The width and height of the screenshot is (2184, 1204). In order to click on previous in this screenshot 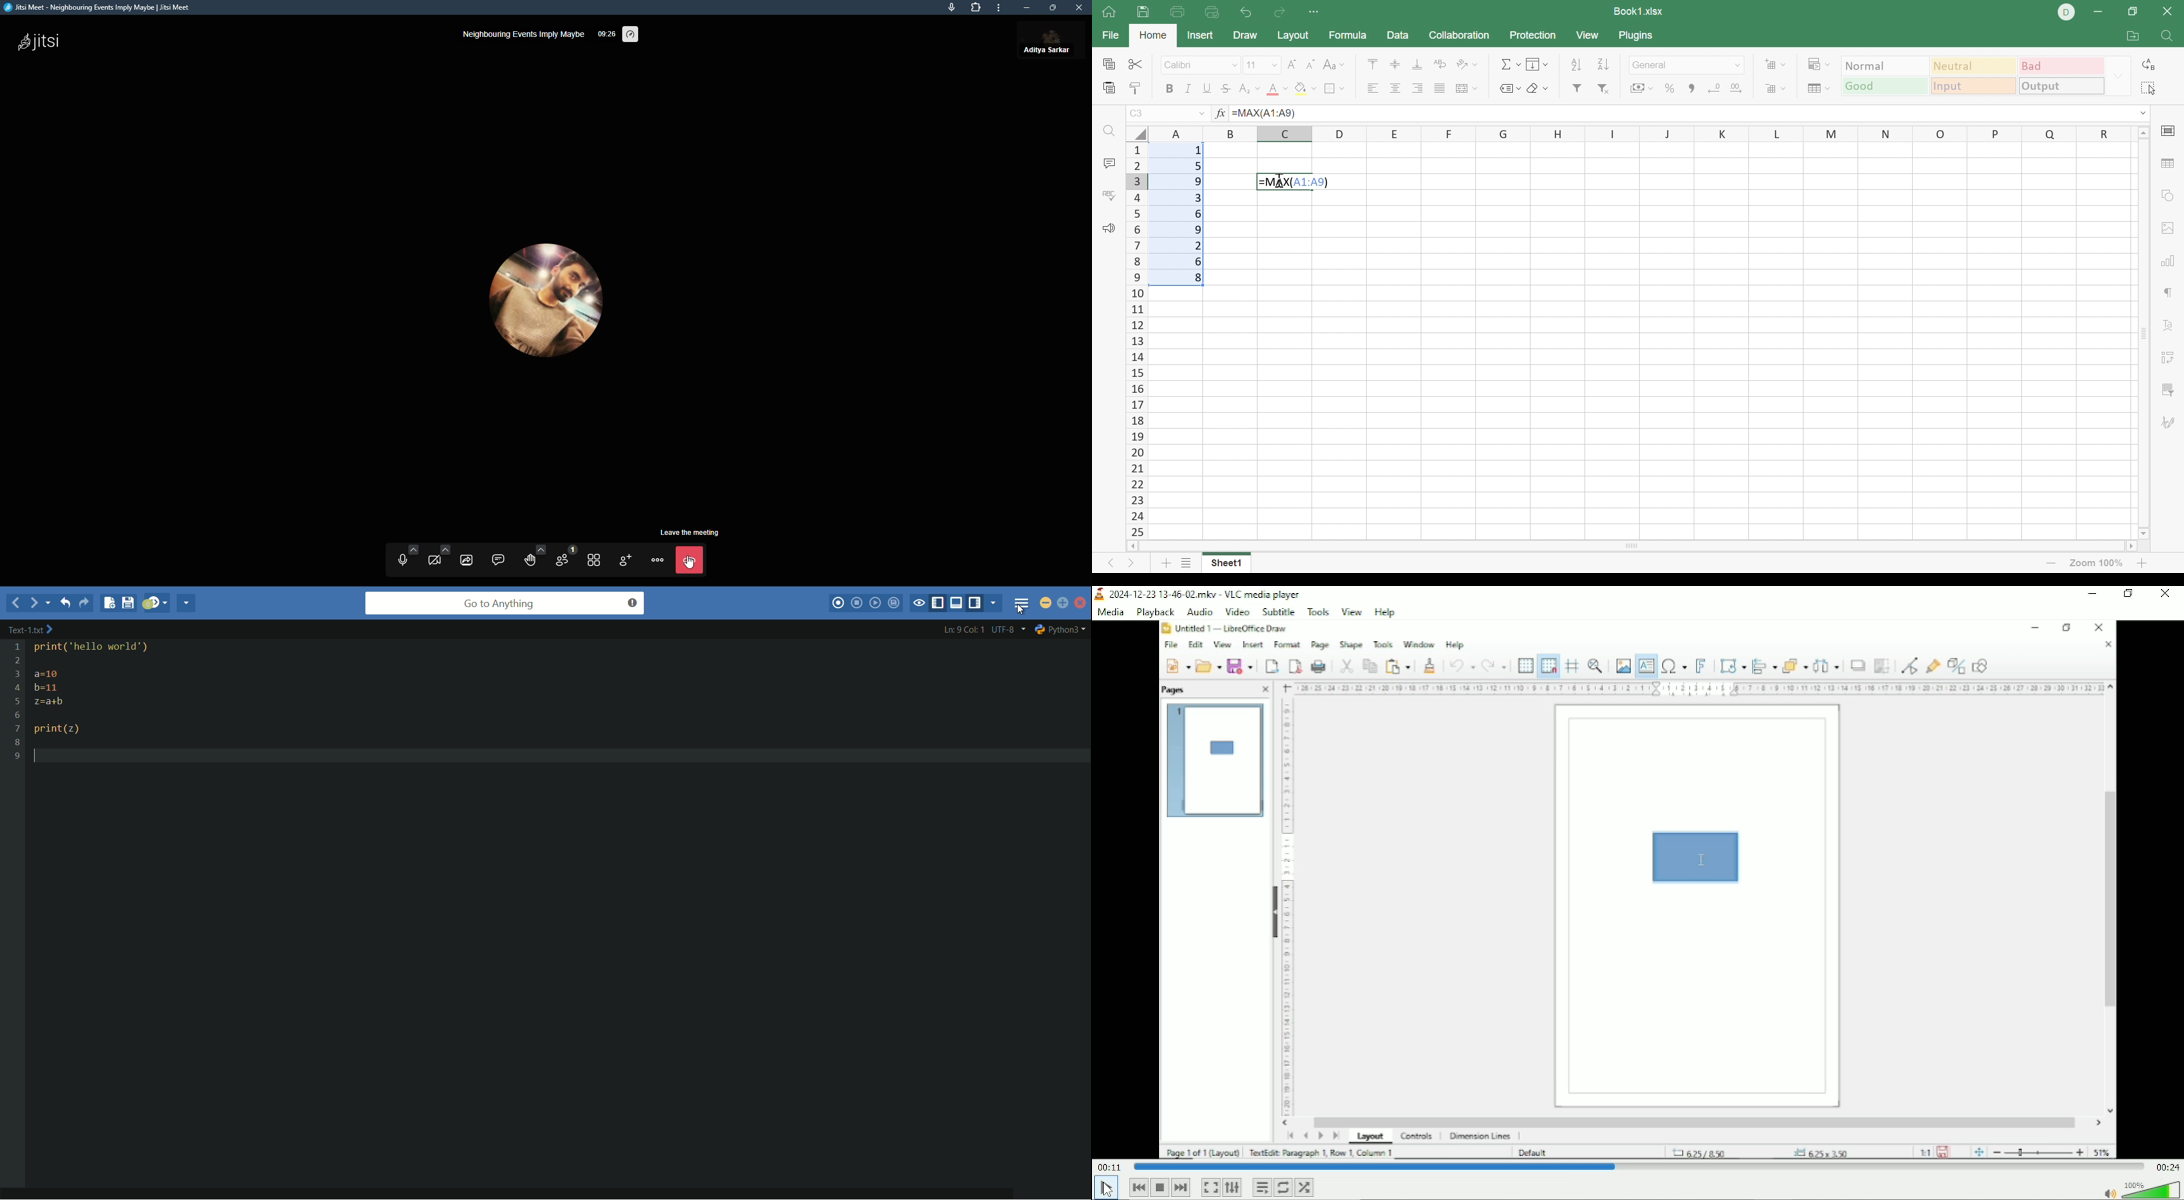, I will do `click(1138, 1187)`.